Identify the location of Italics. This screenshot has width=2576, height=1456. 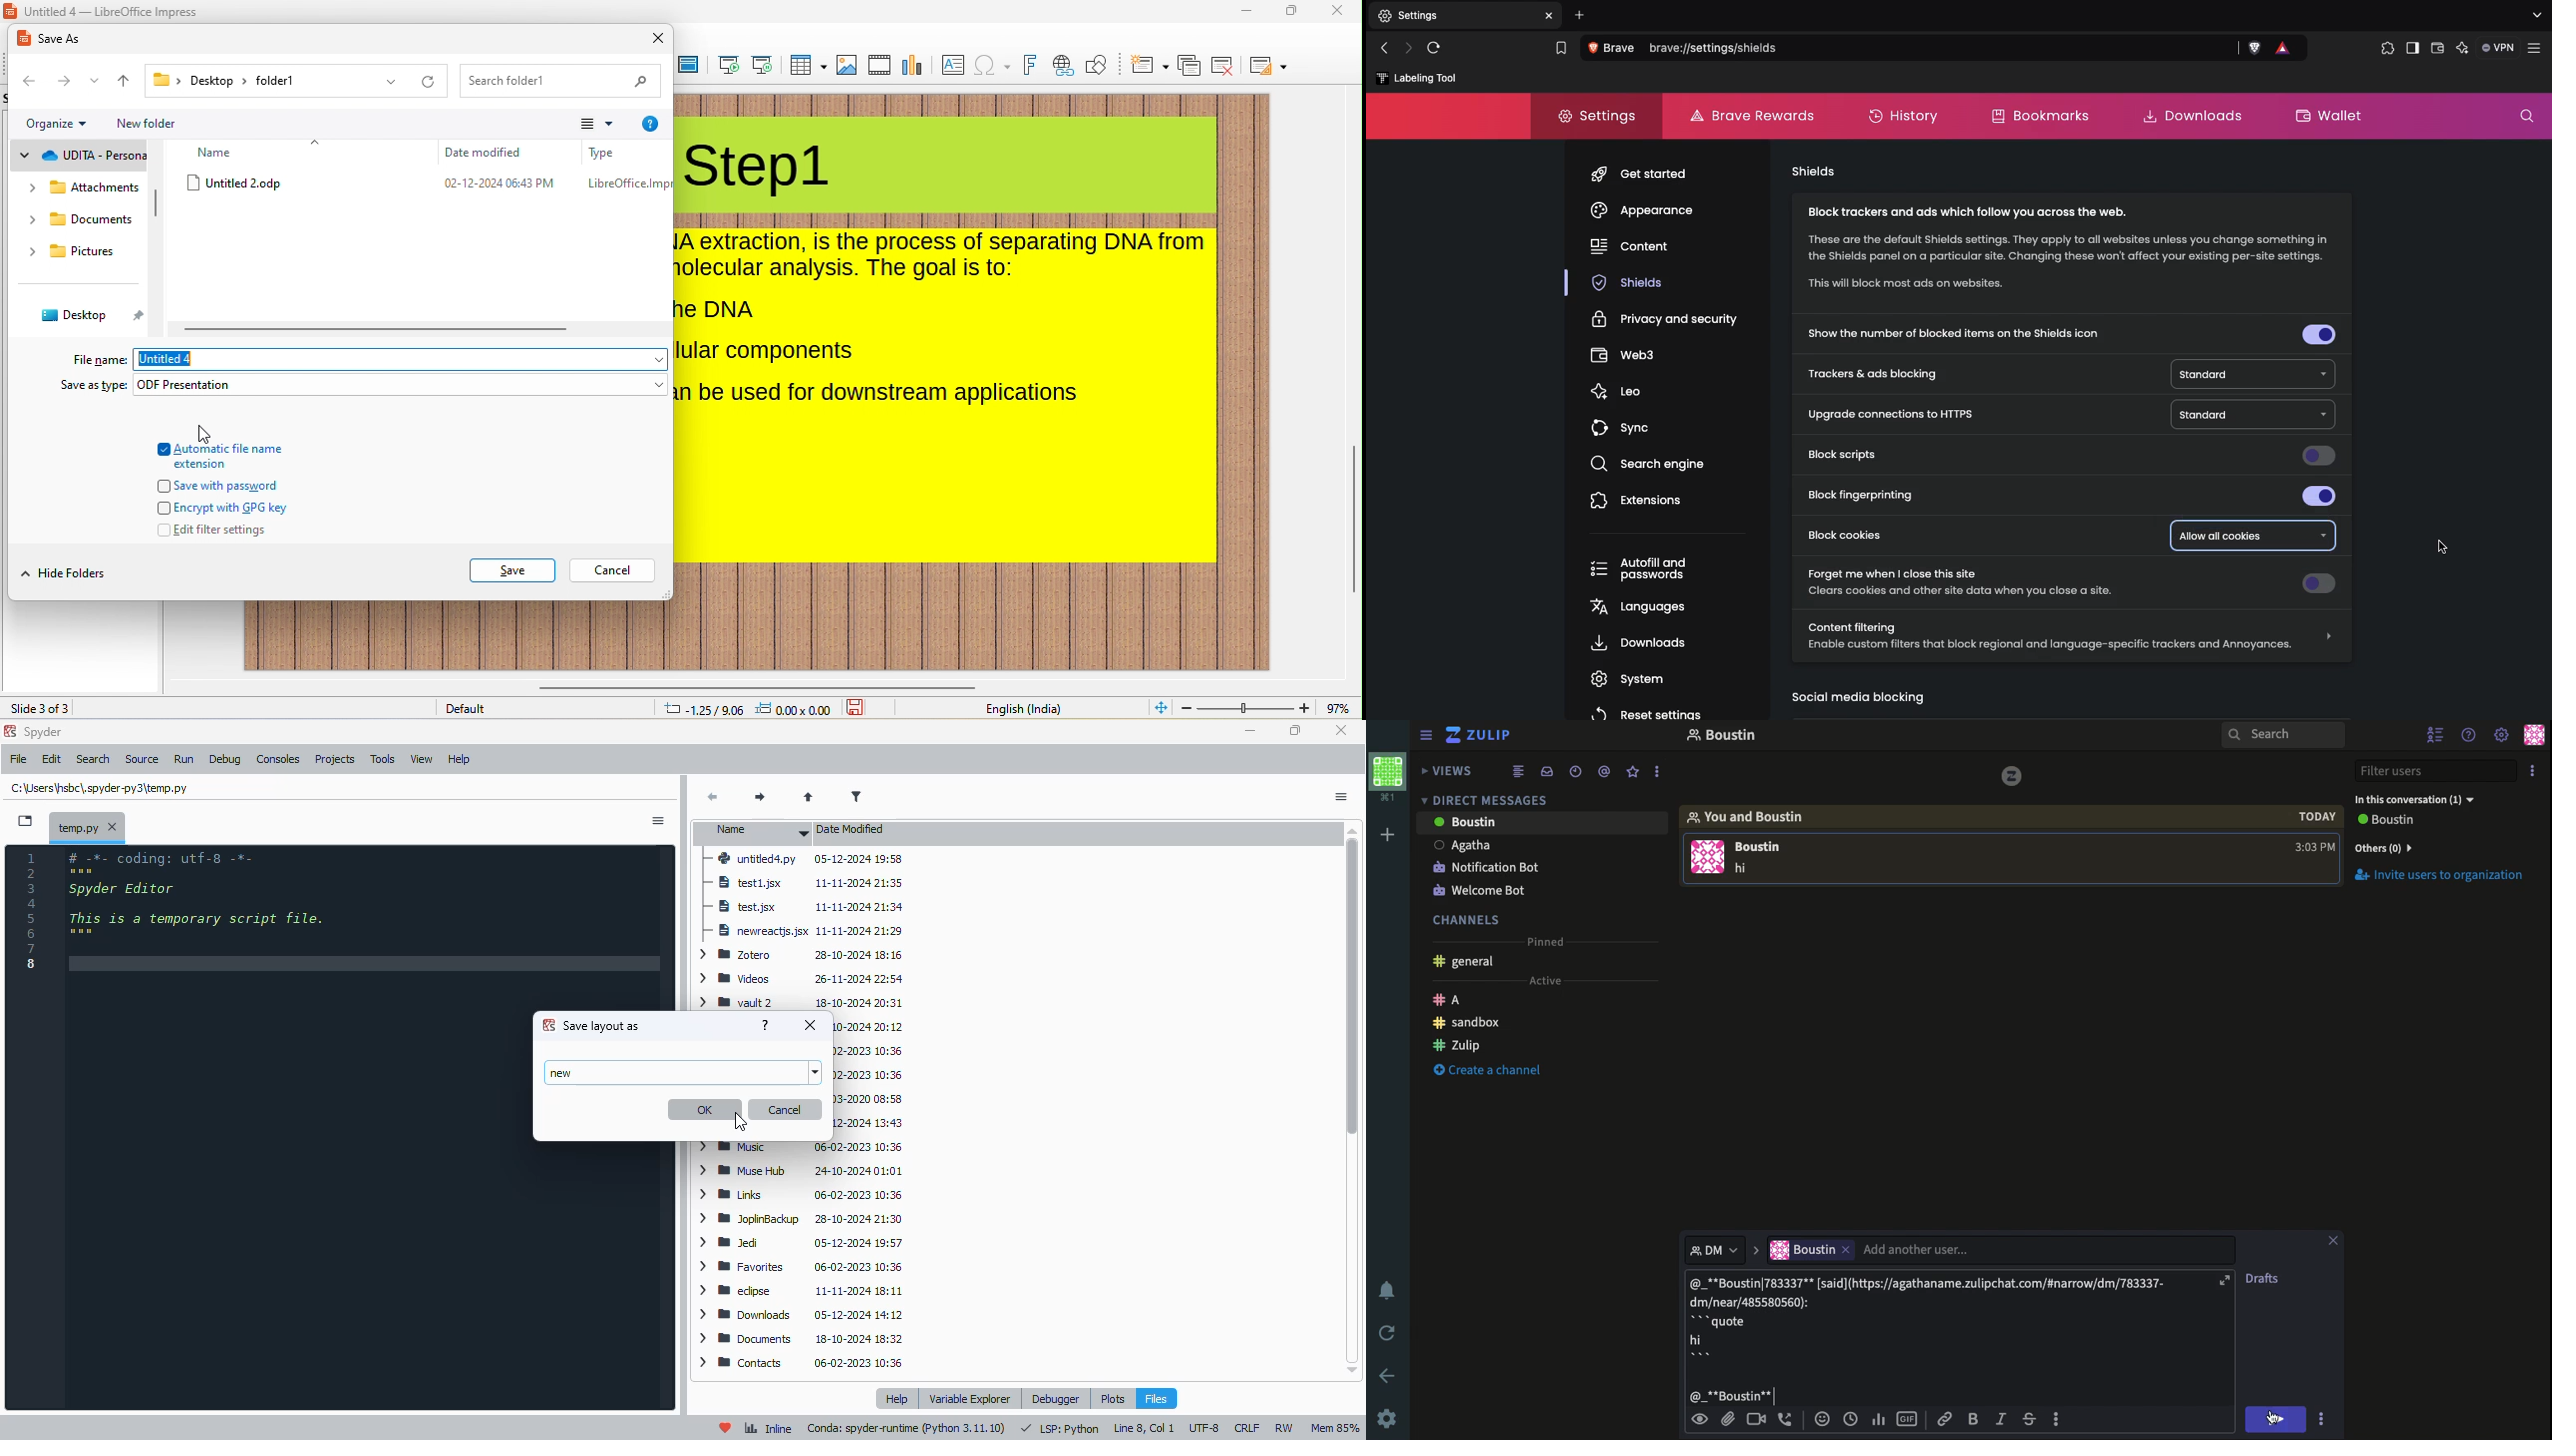
(2002, 1420).